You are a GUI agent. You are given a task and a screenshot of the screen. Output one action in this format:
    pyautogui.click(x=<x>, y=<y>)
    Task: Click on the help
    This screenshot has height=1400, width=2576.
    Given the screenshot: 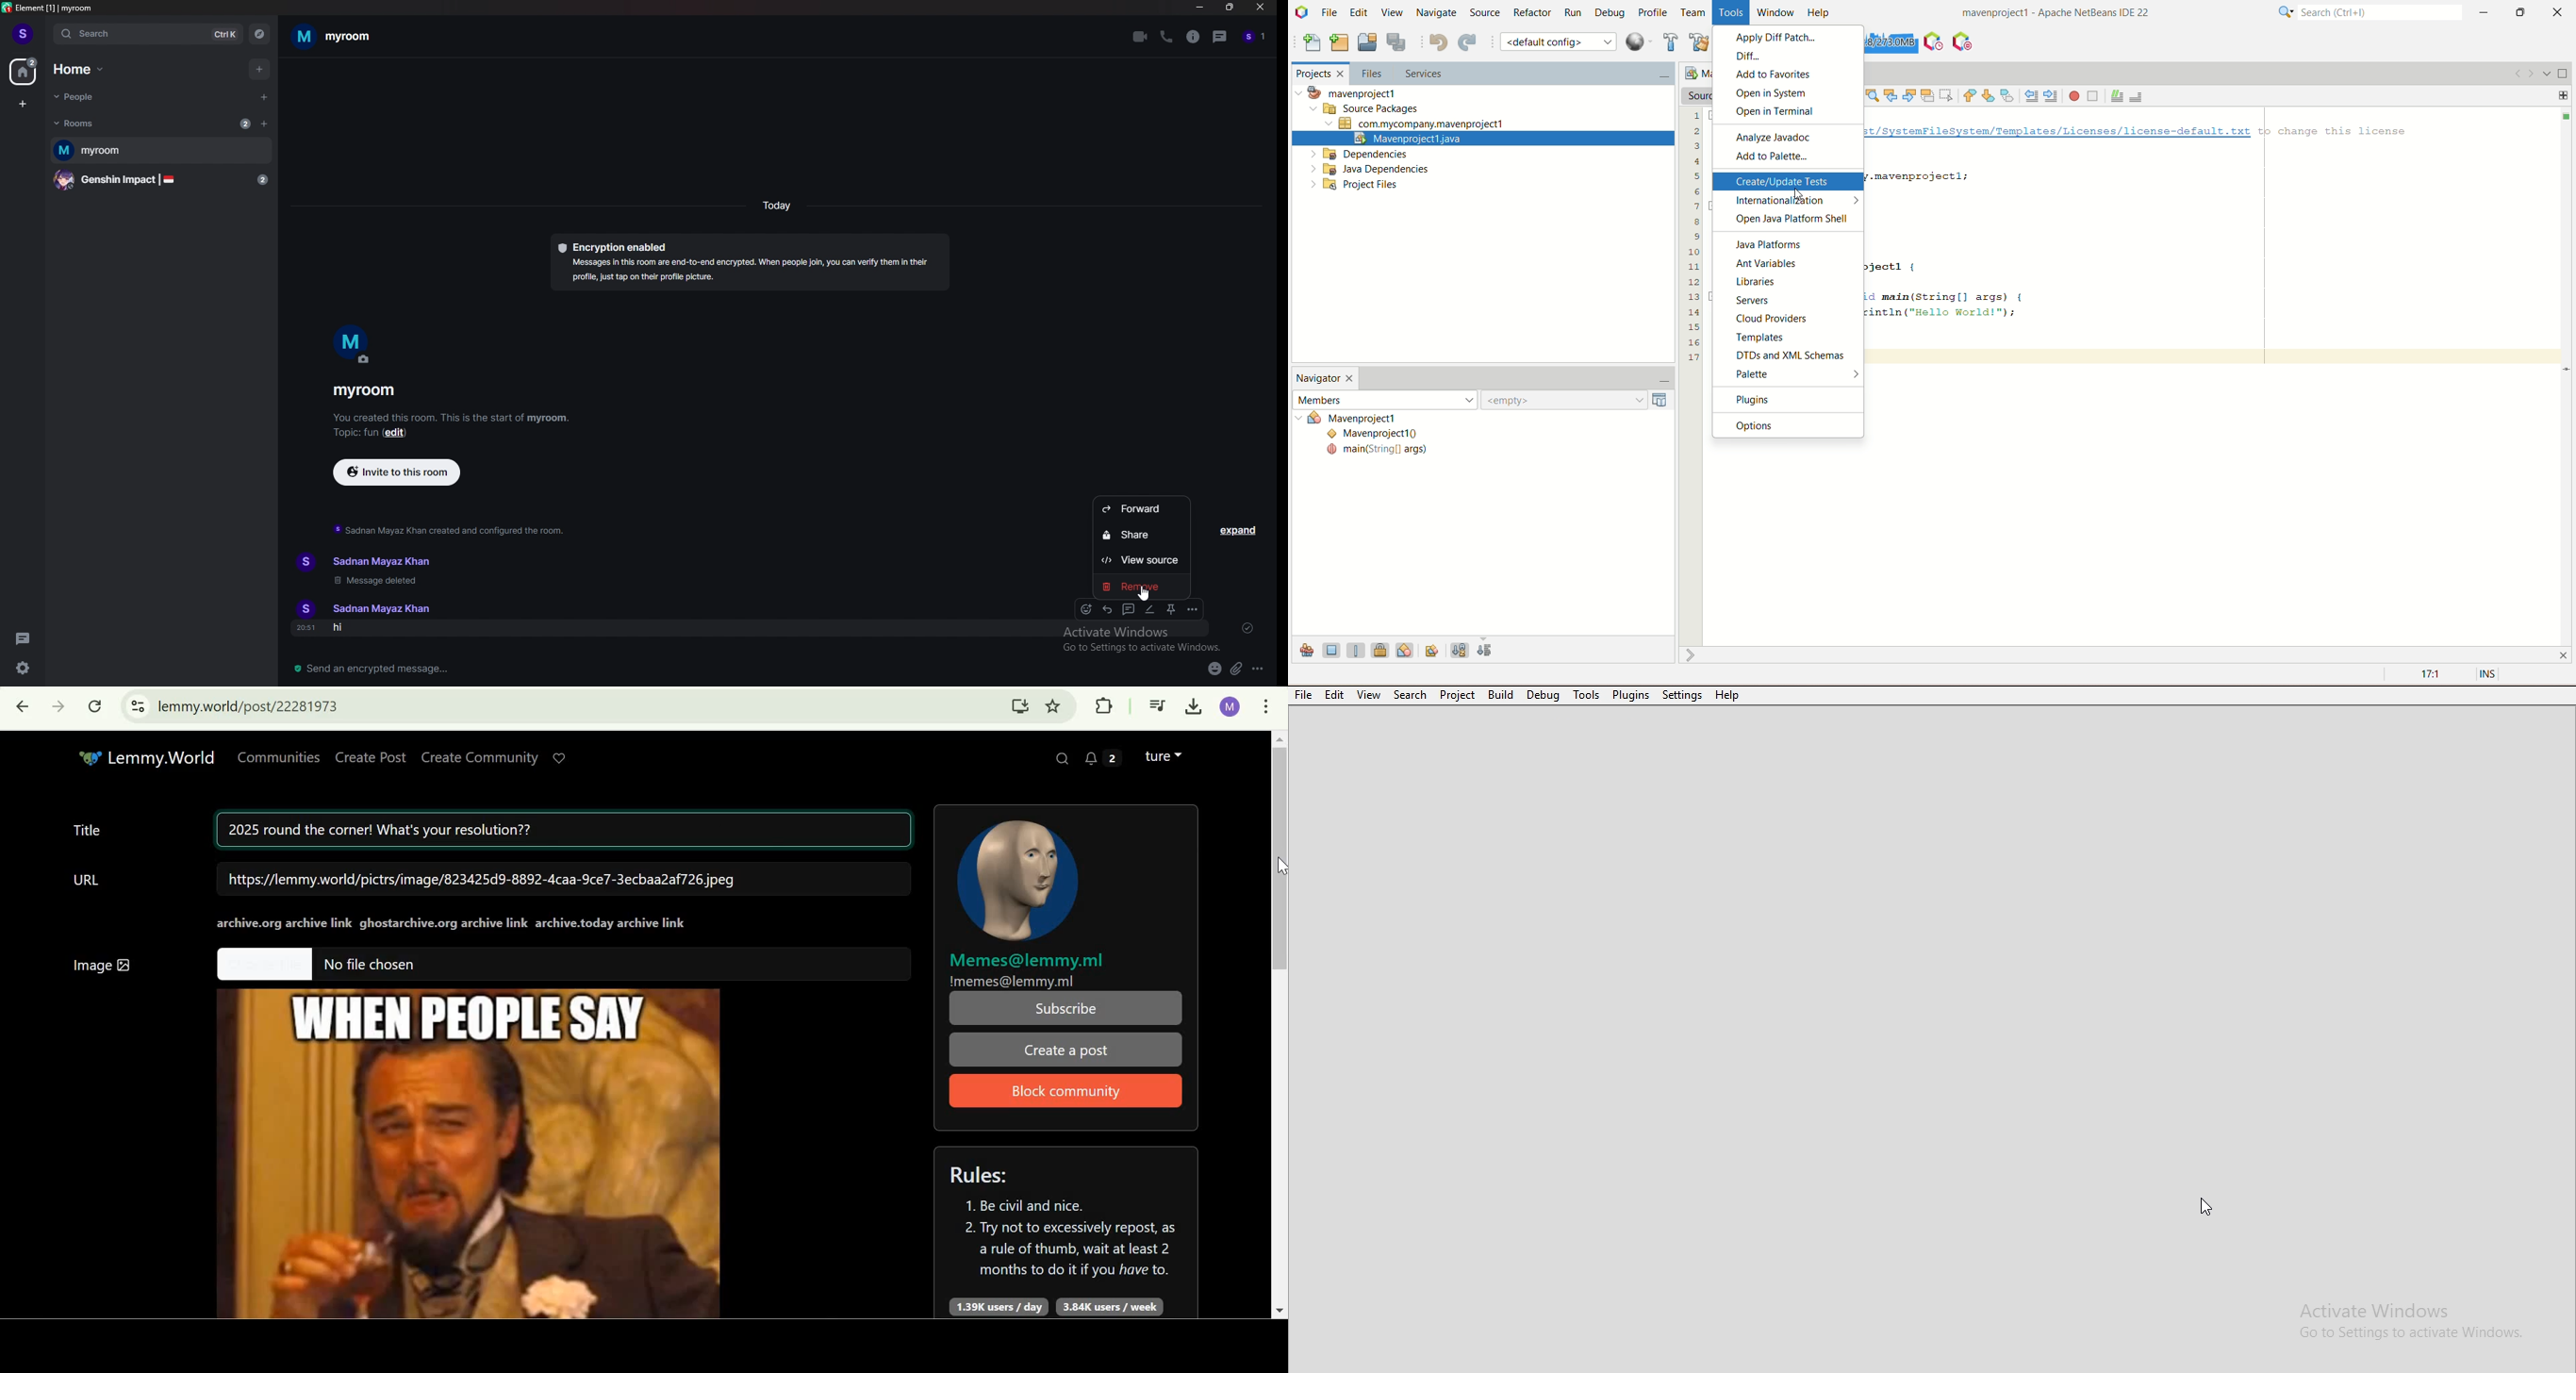 What is the action you would take?
    pyautogui.click(x=1822, y=12)
    